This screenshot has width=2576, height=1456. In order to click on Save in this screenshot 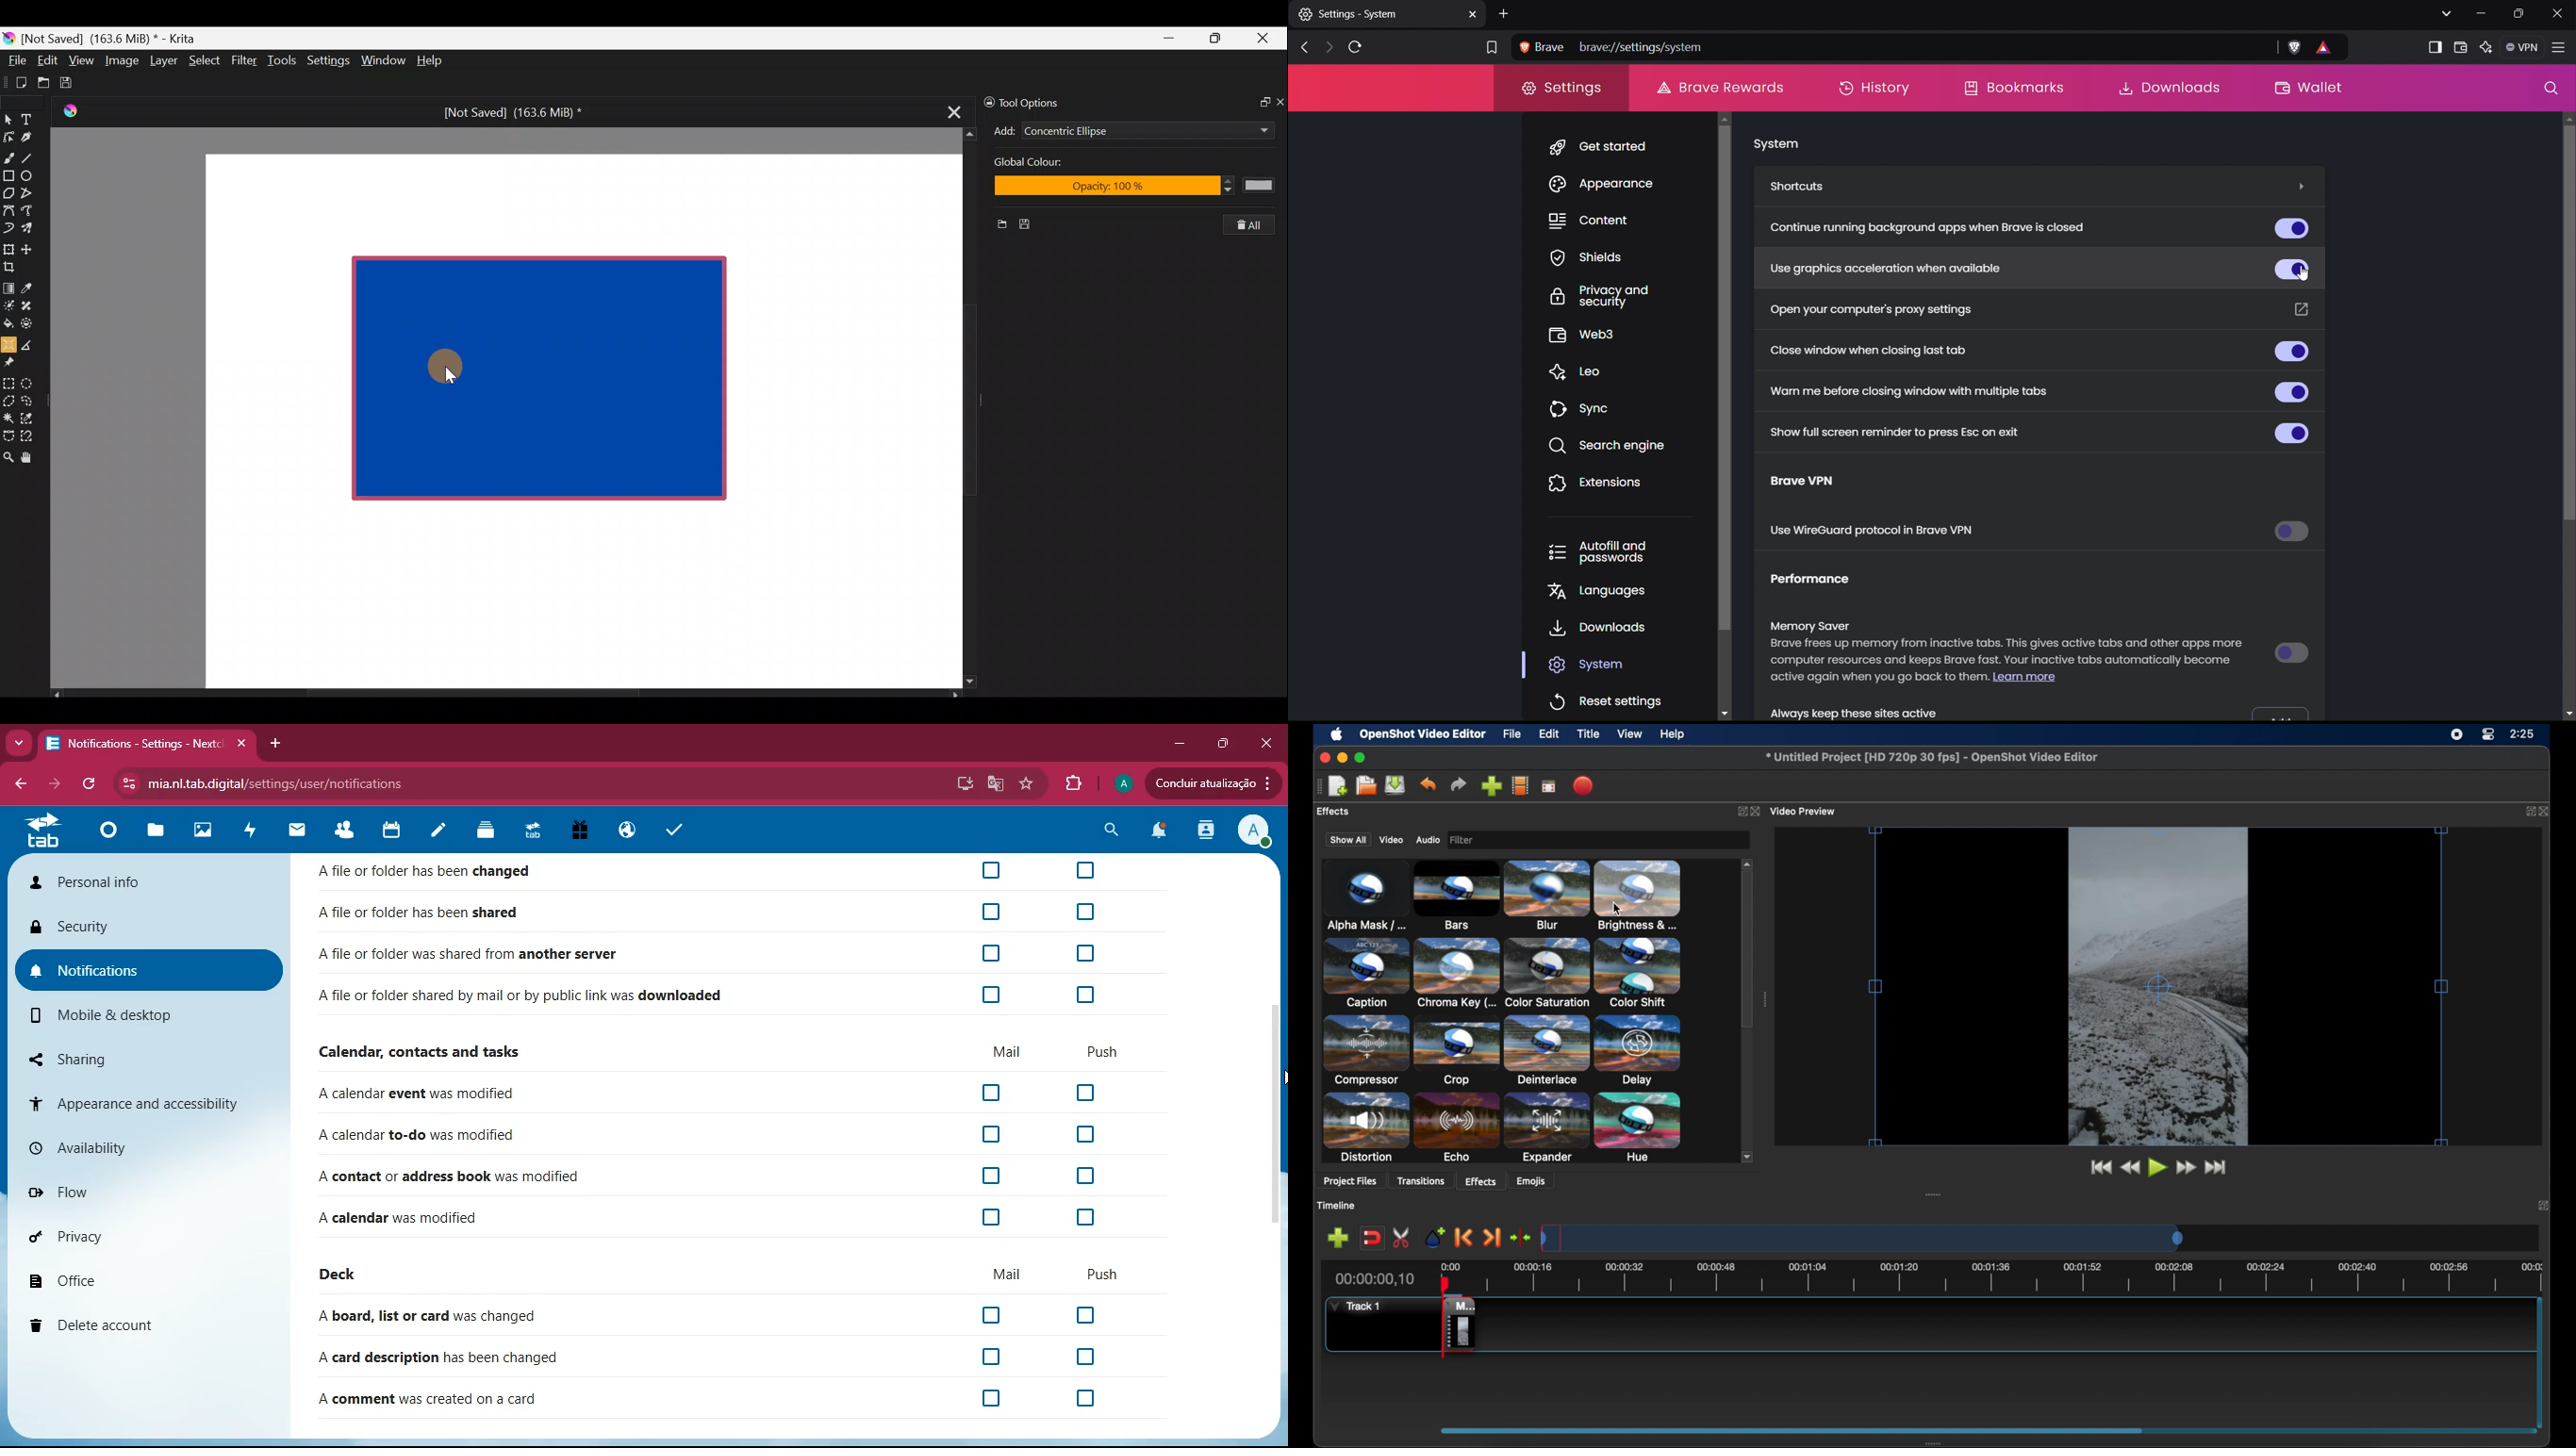, I will do `click(1030, 225)`.